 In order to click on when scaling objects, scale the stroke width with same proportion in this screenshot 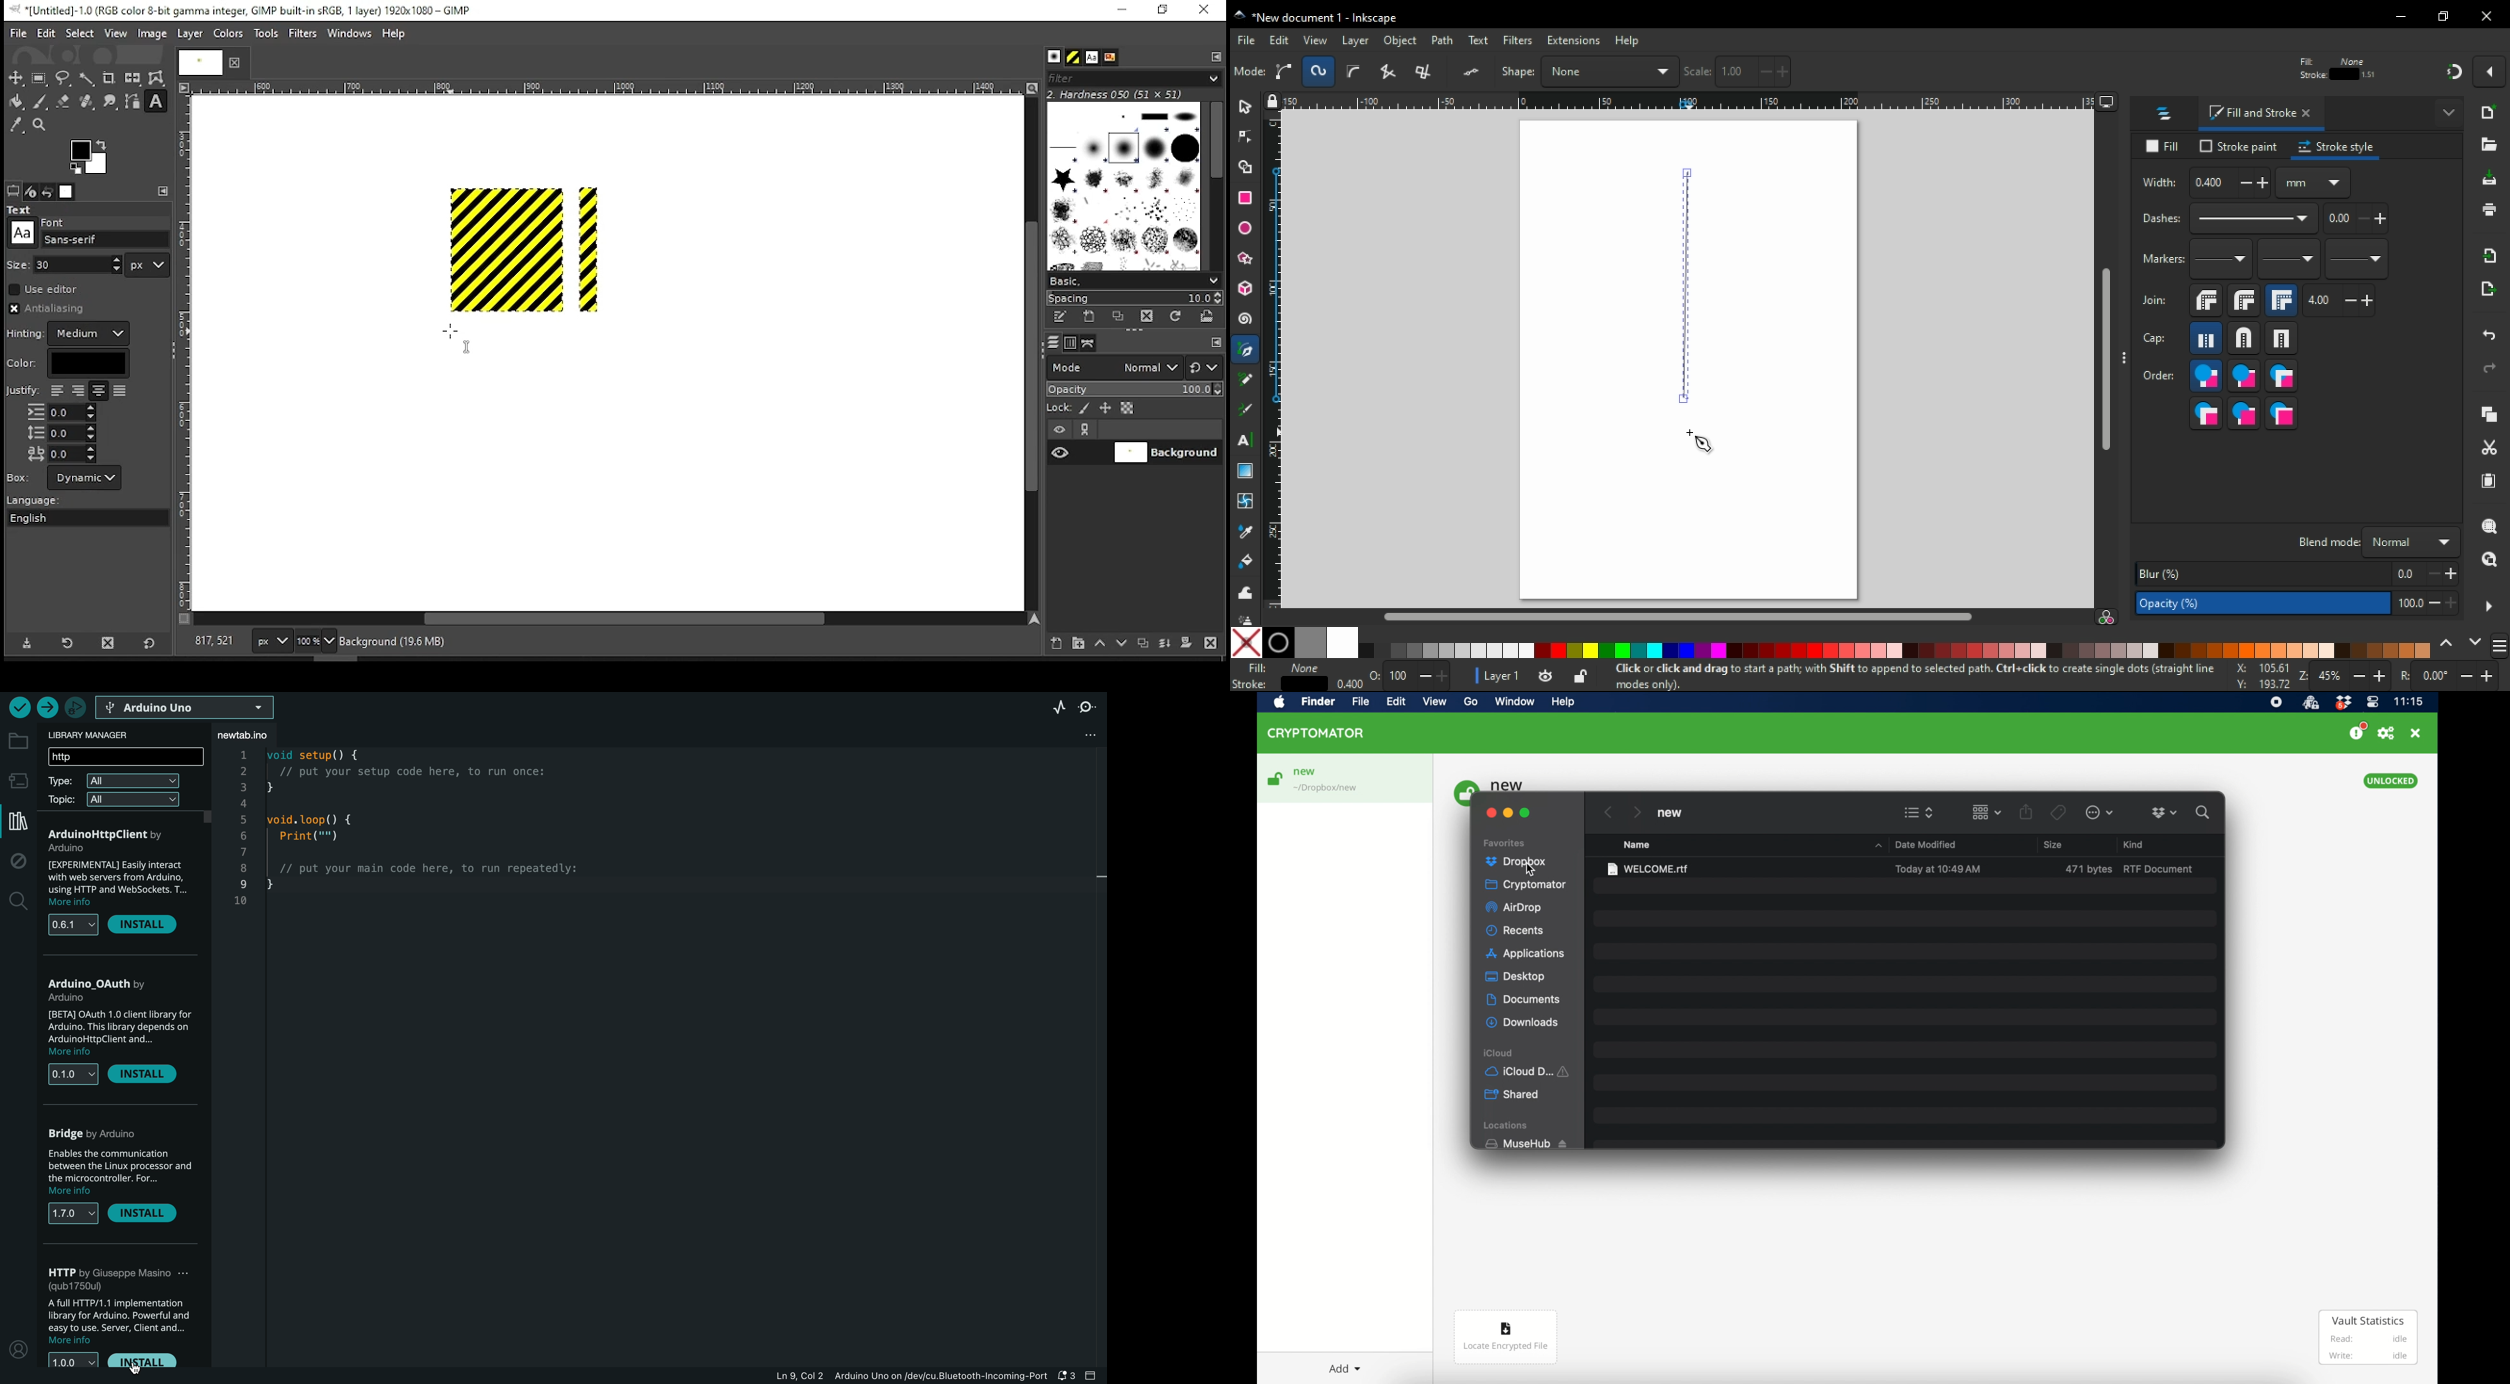, I will do `click(2298, 71)`.